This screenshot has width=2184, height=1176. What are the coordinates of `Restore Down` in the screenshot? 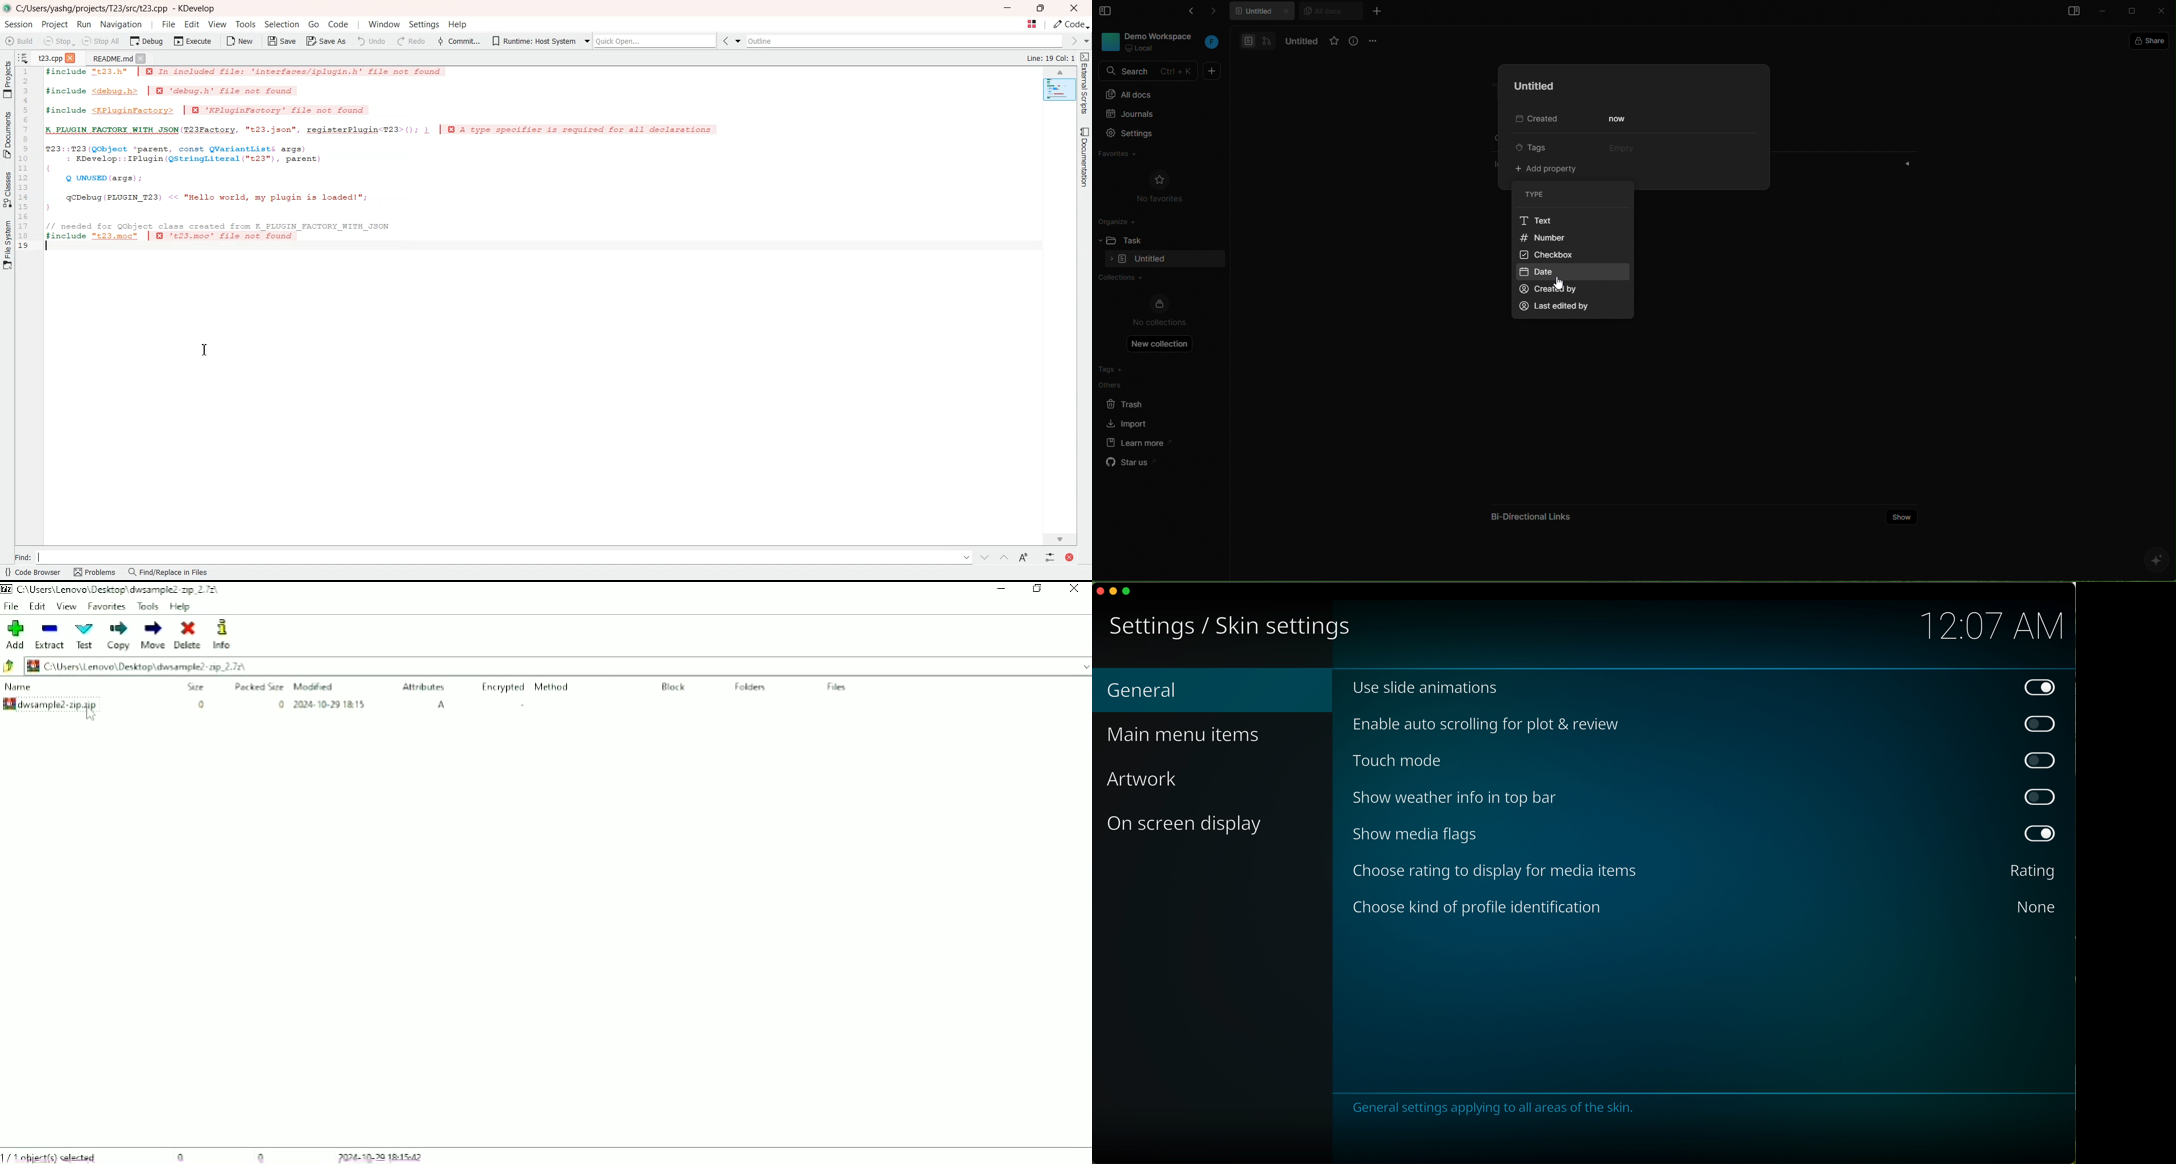 It's located at (1039, 589).